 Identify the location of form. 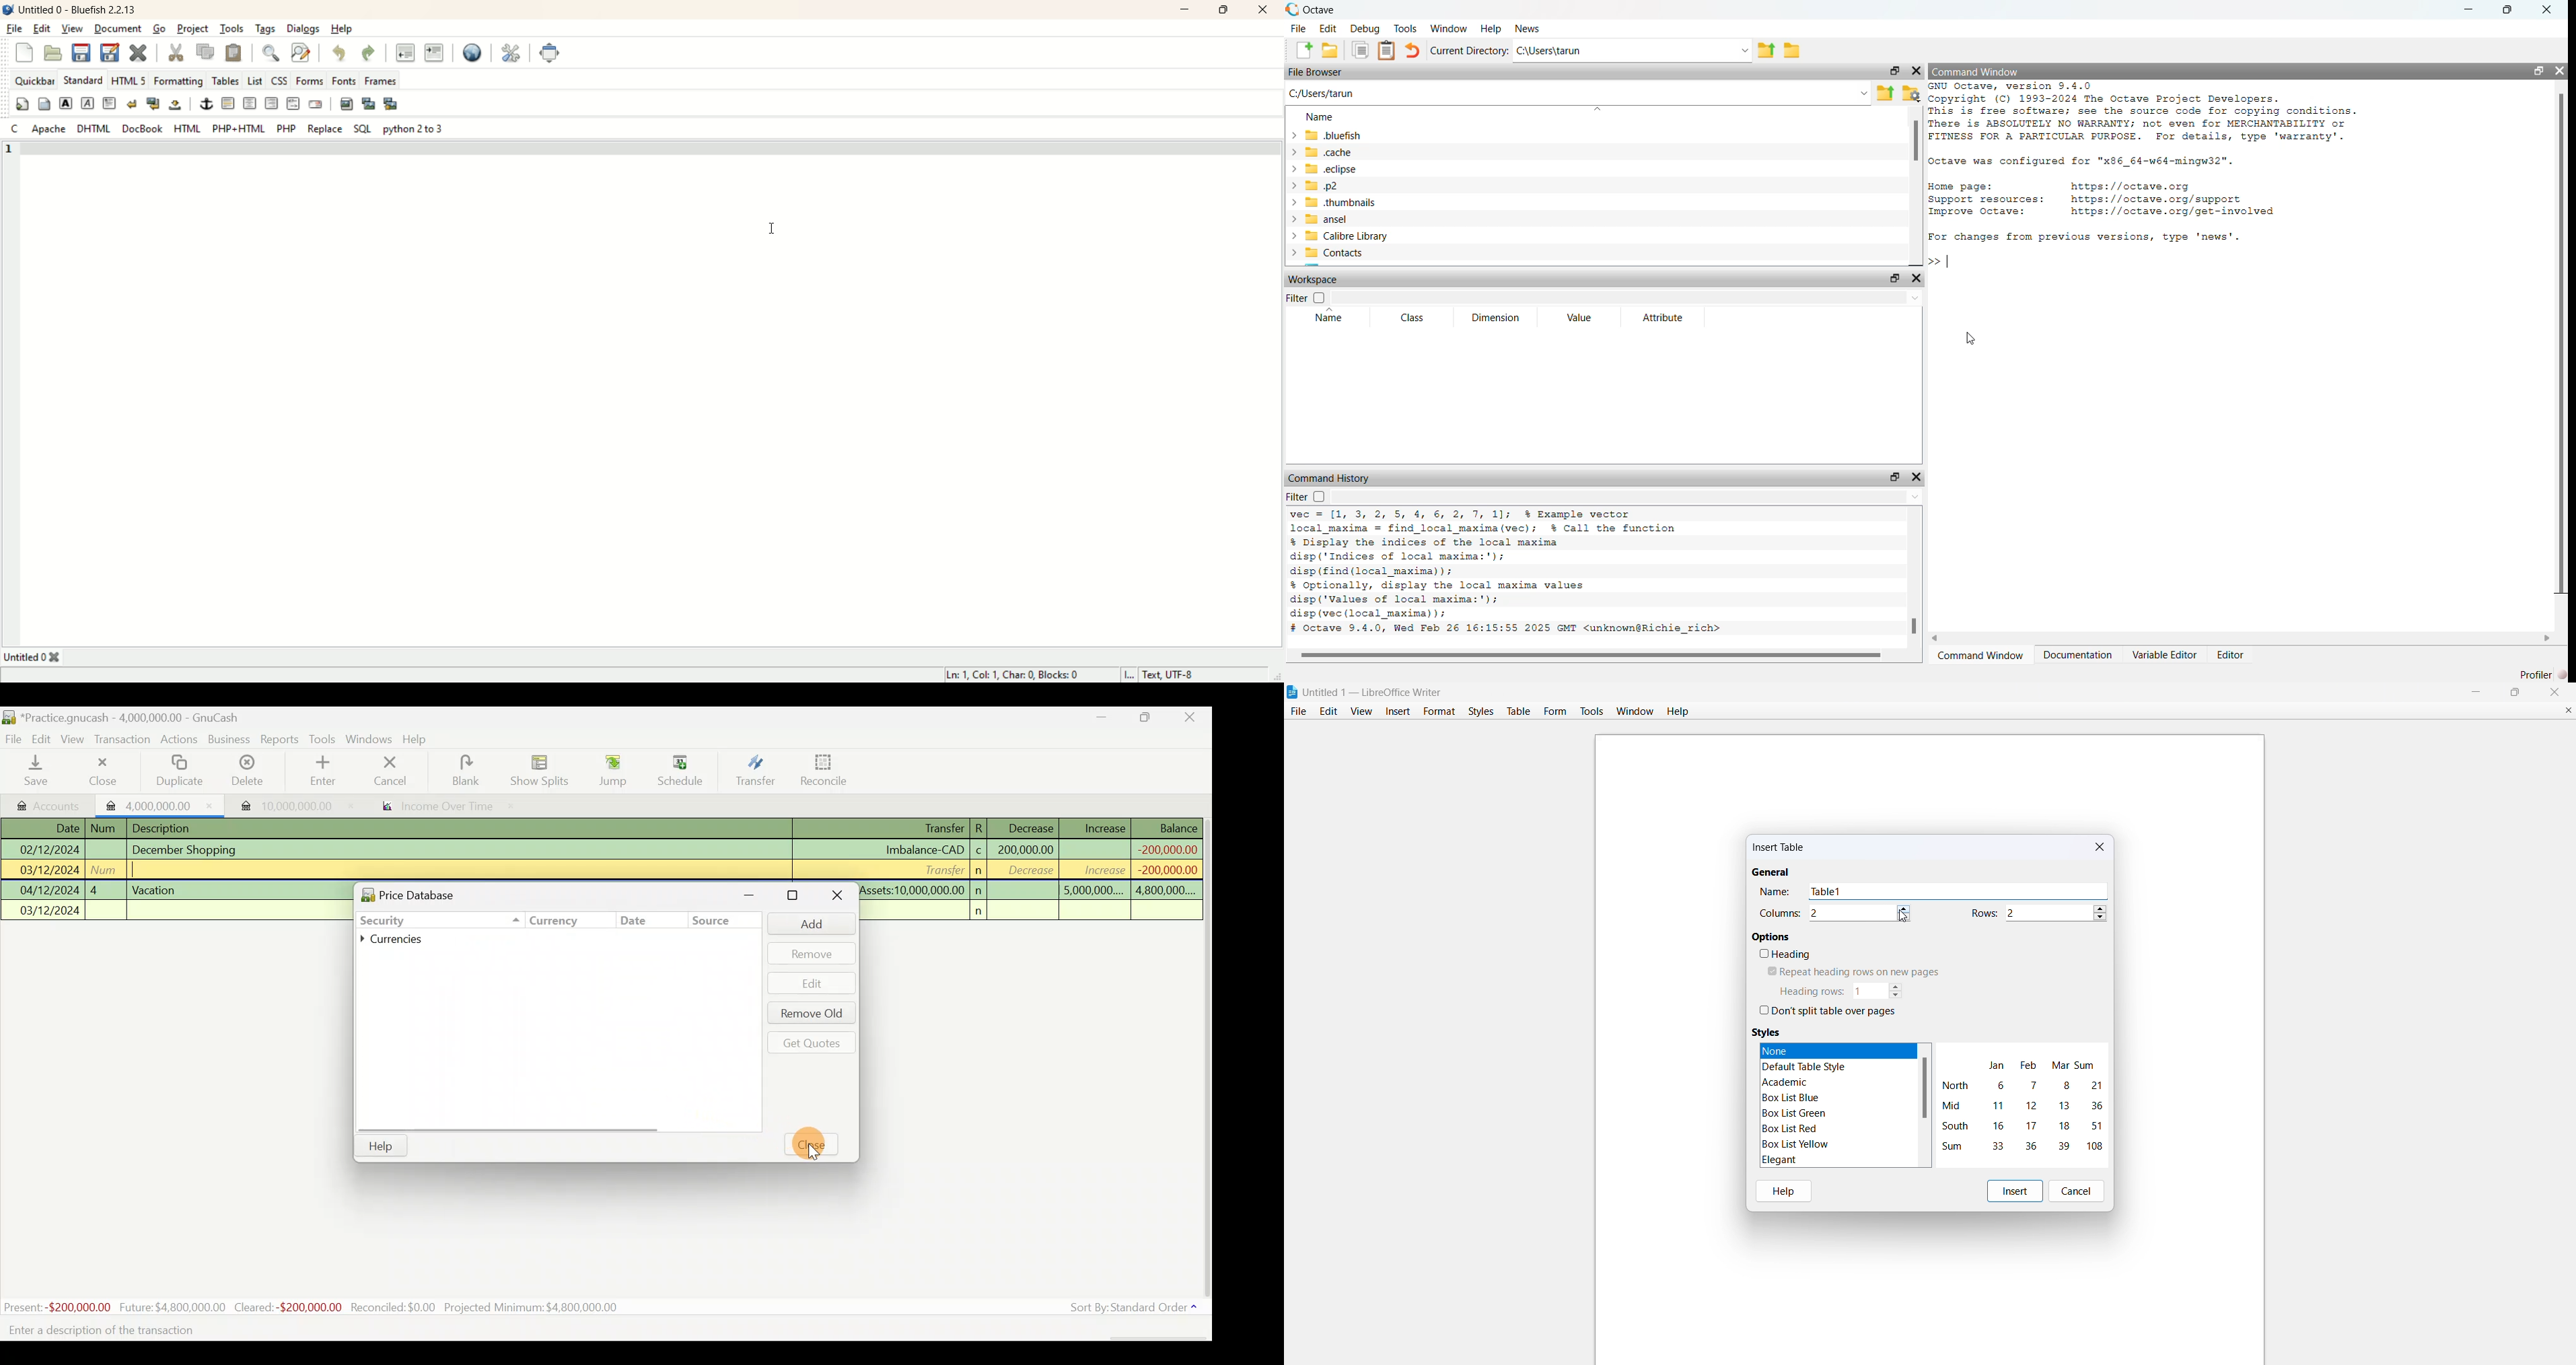
(1555, 711).